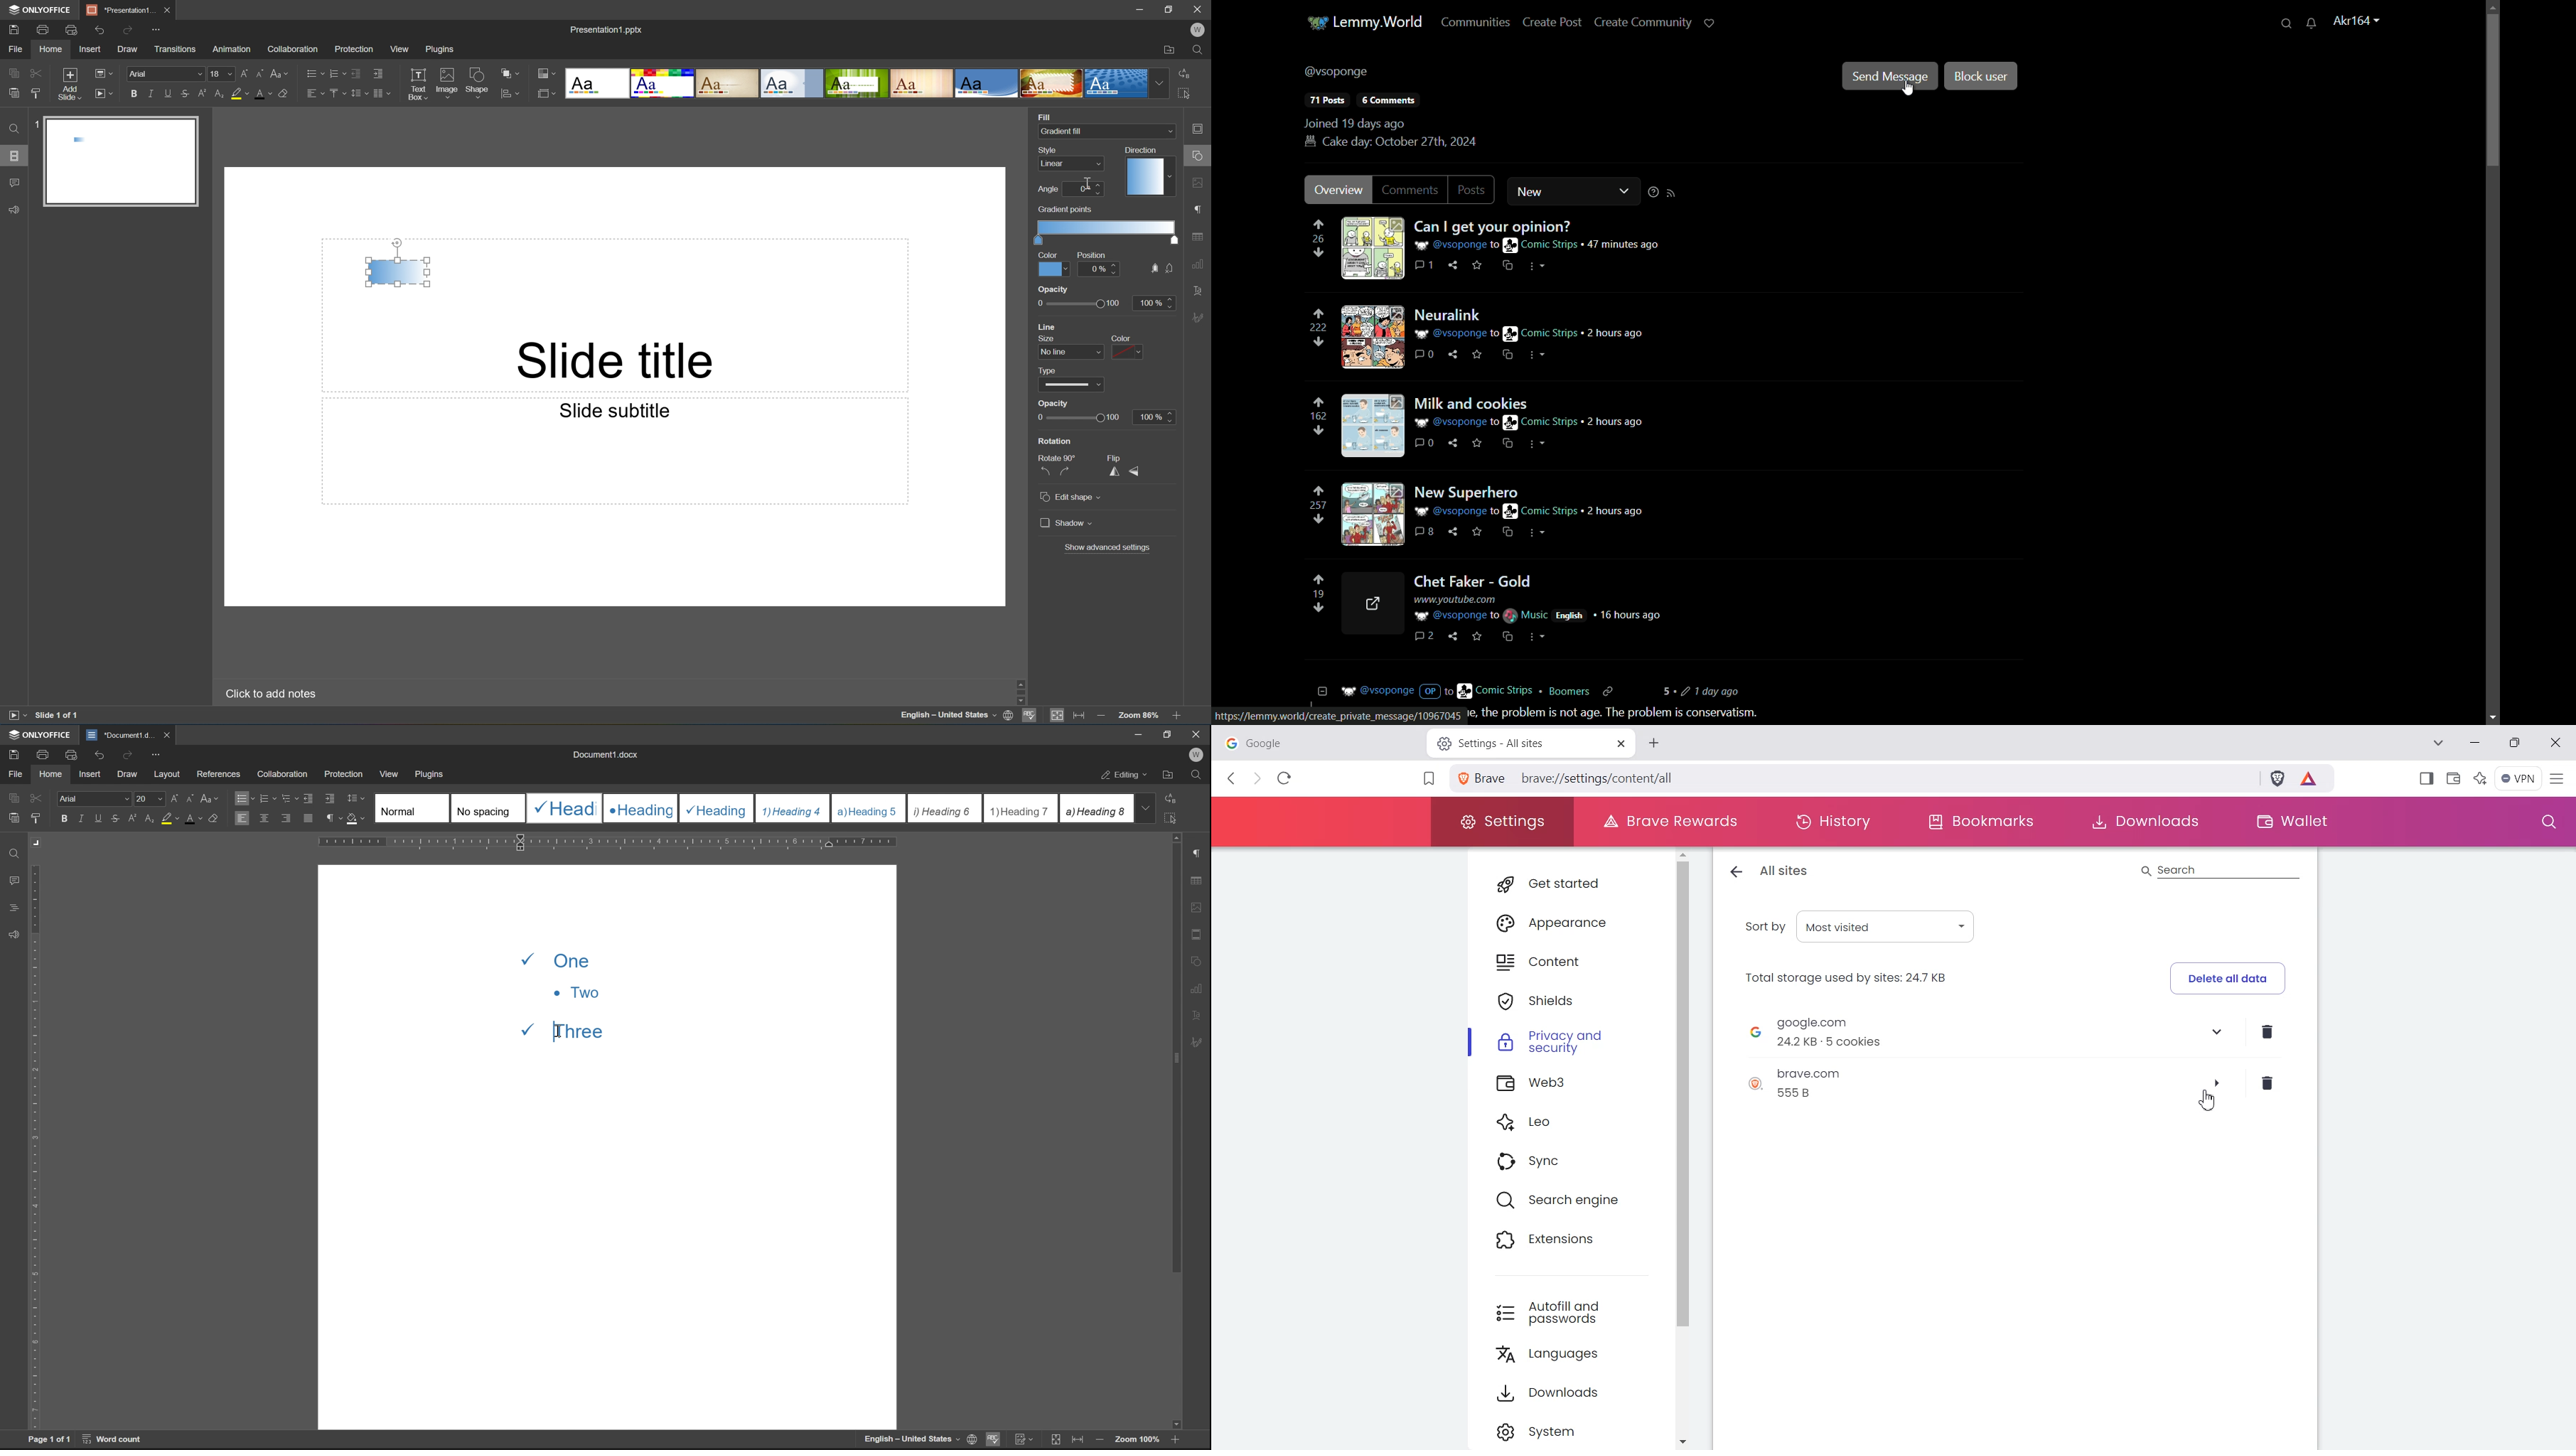 Image resolution: width=2576 pixels, height=1456 pixels. I want to click on scroll bar, so click(1175, 1131).